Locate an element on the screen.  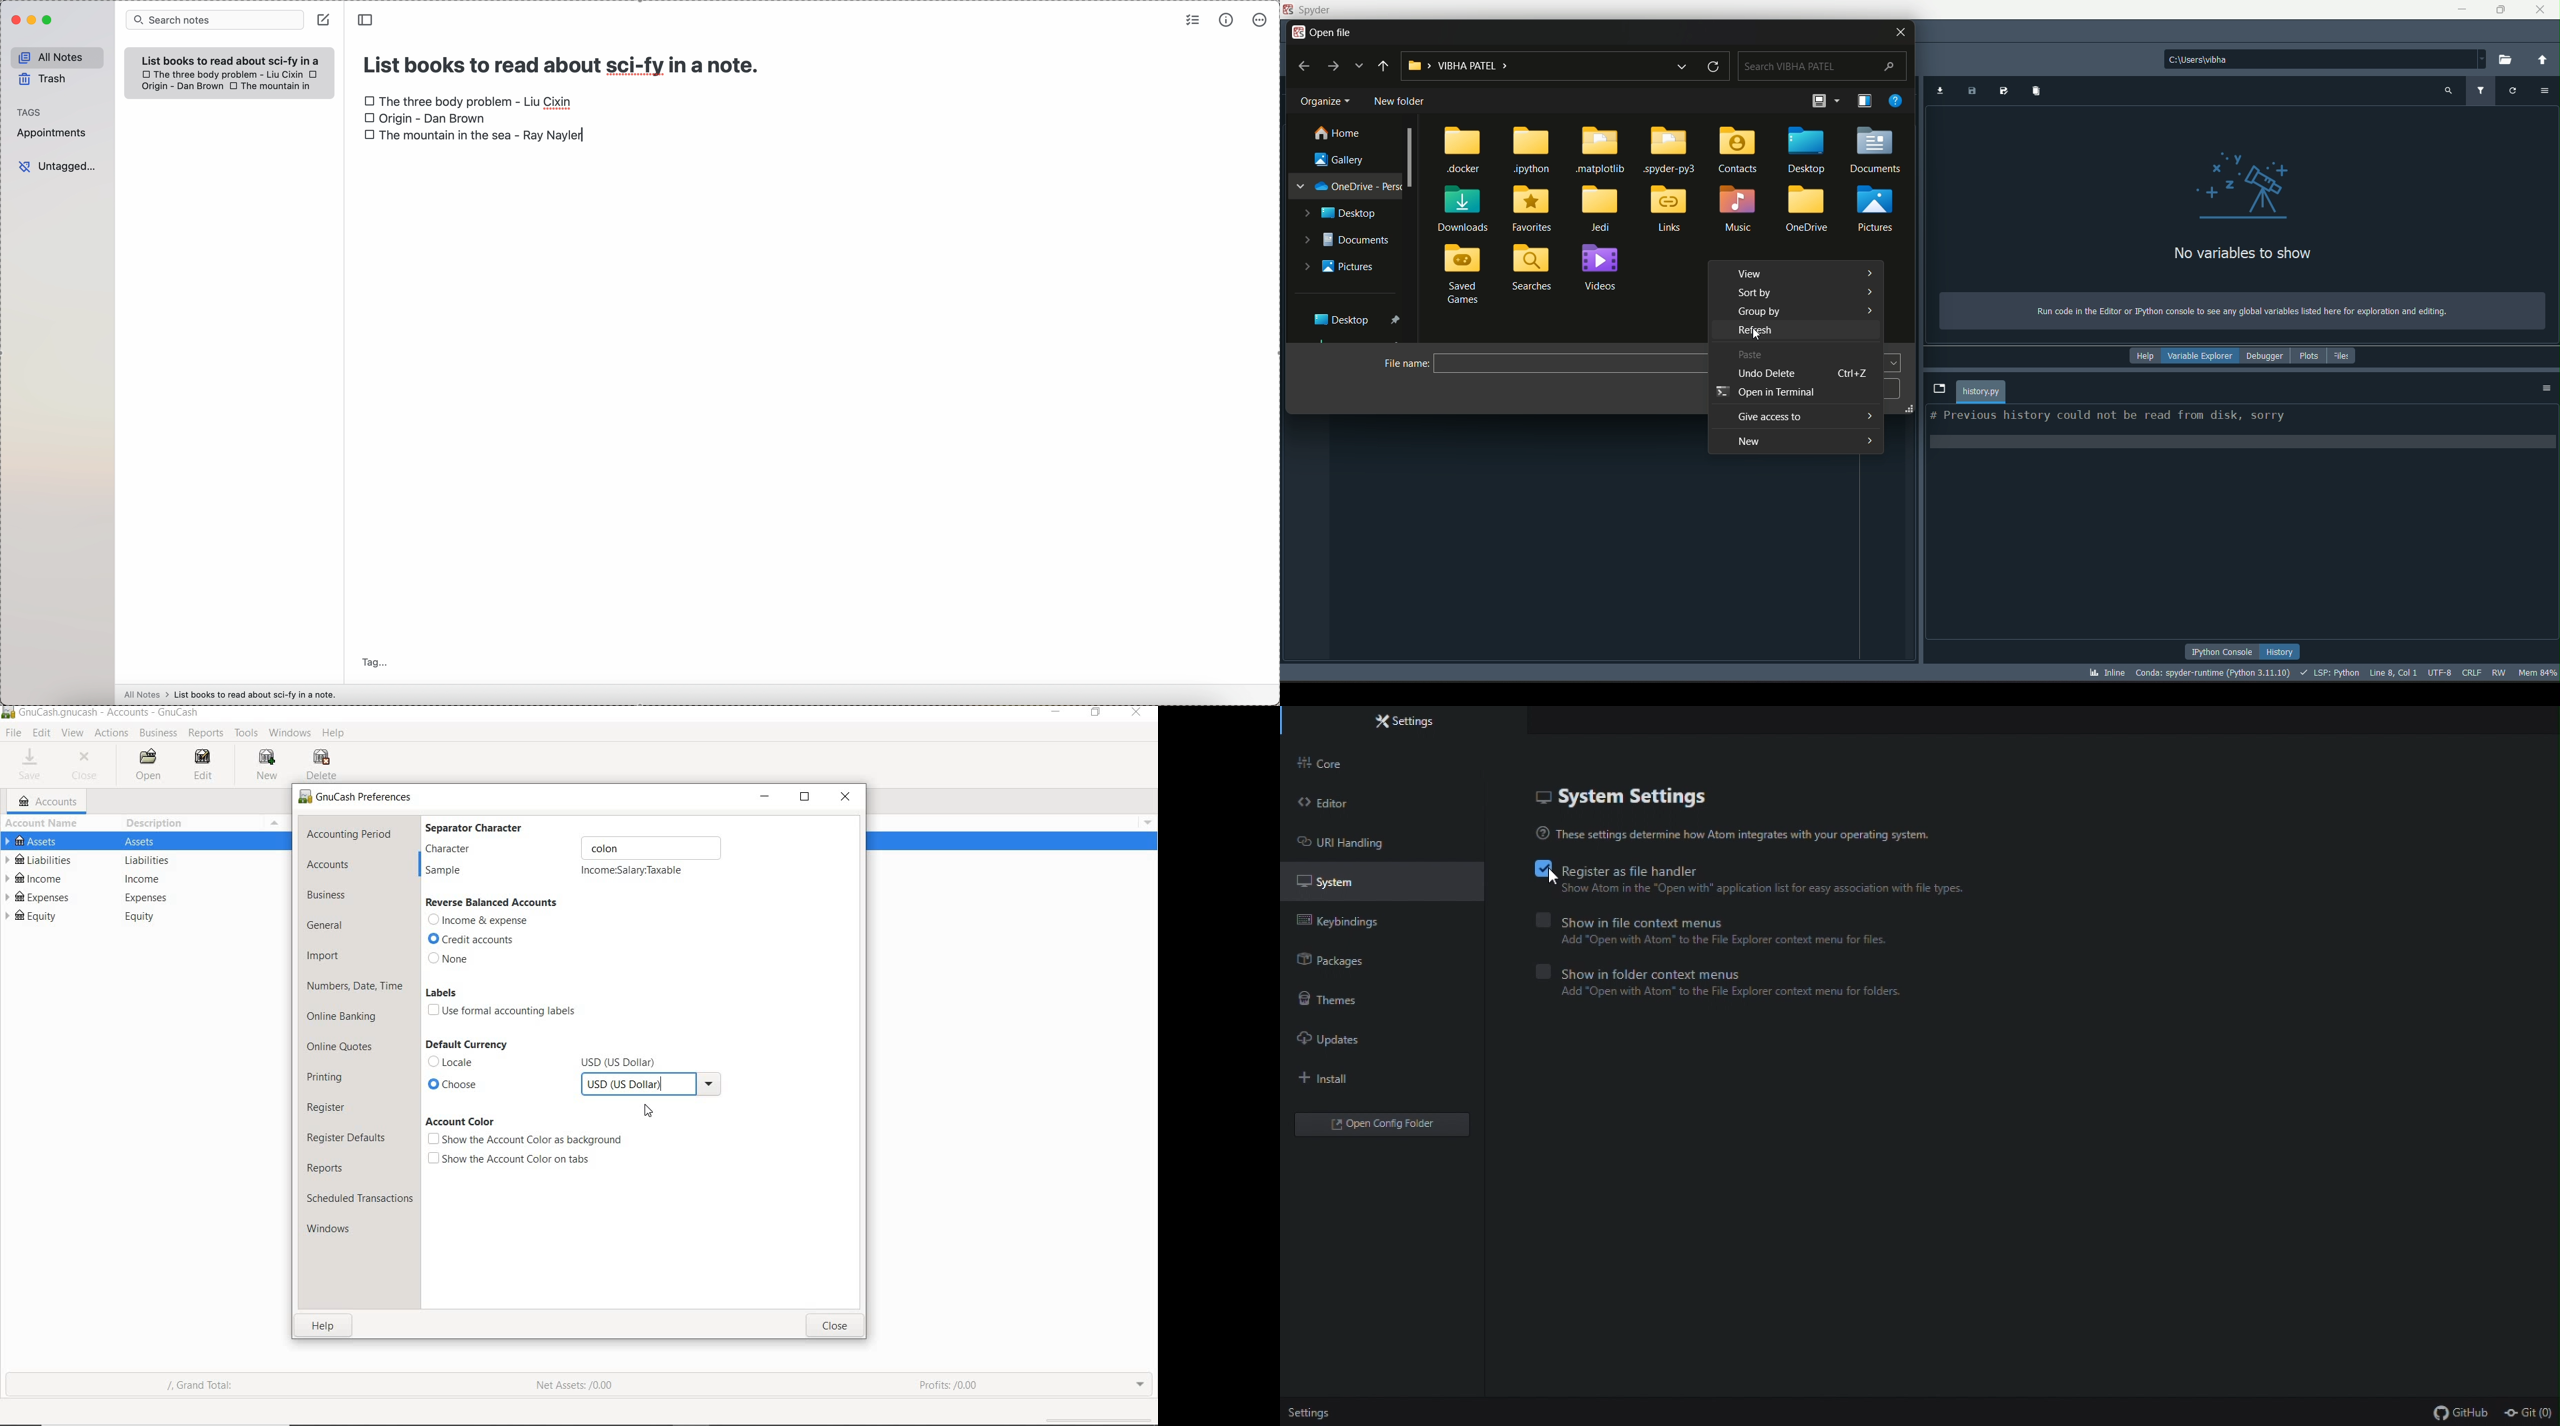
forward is located at coordinates (1333, 66).